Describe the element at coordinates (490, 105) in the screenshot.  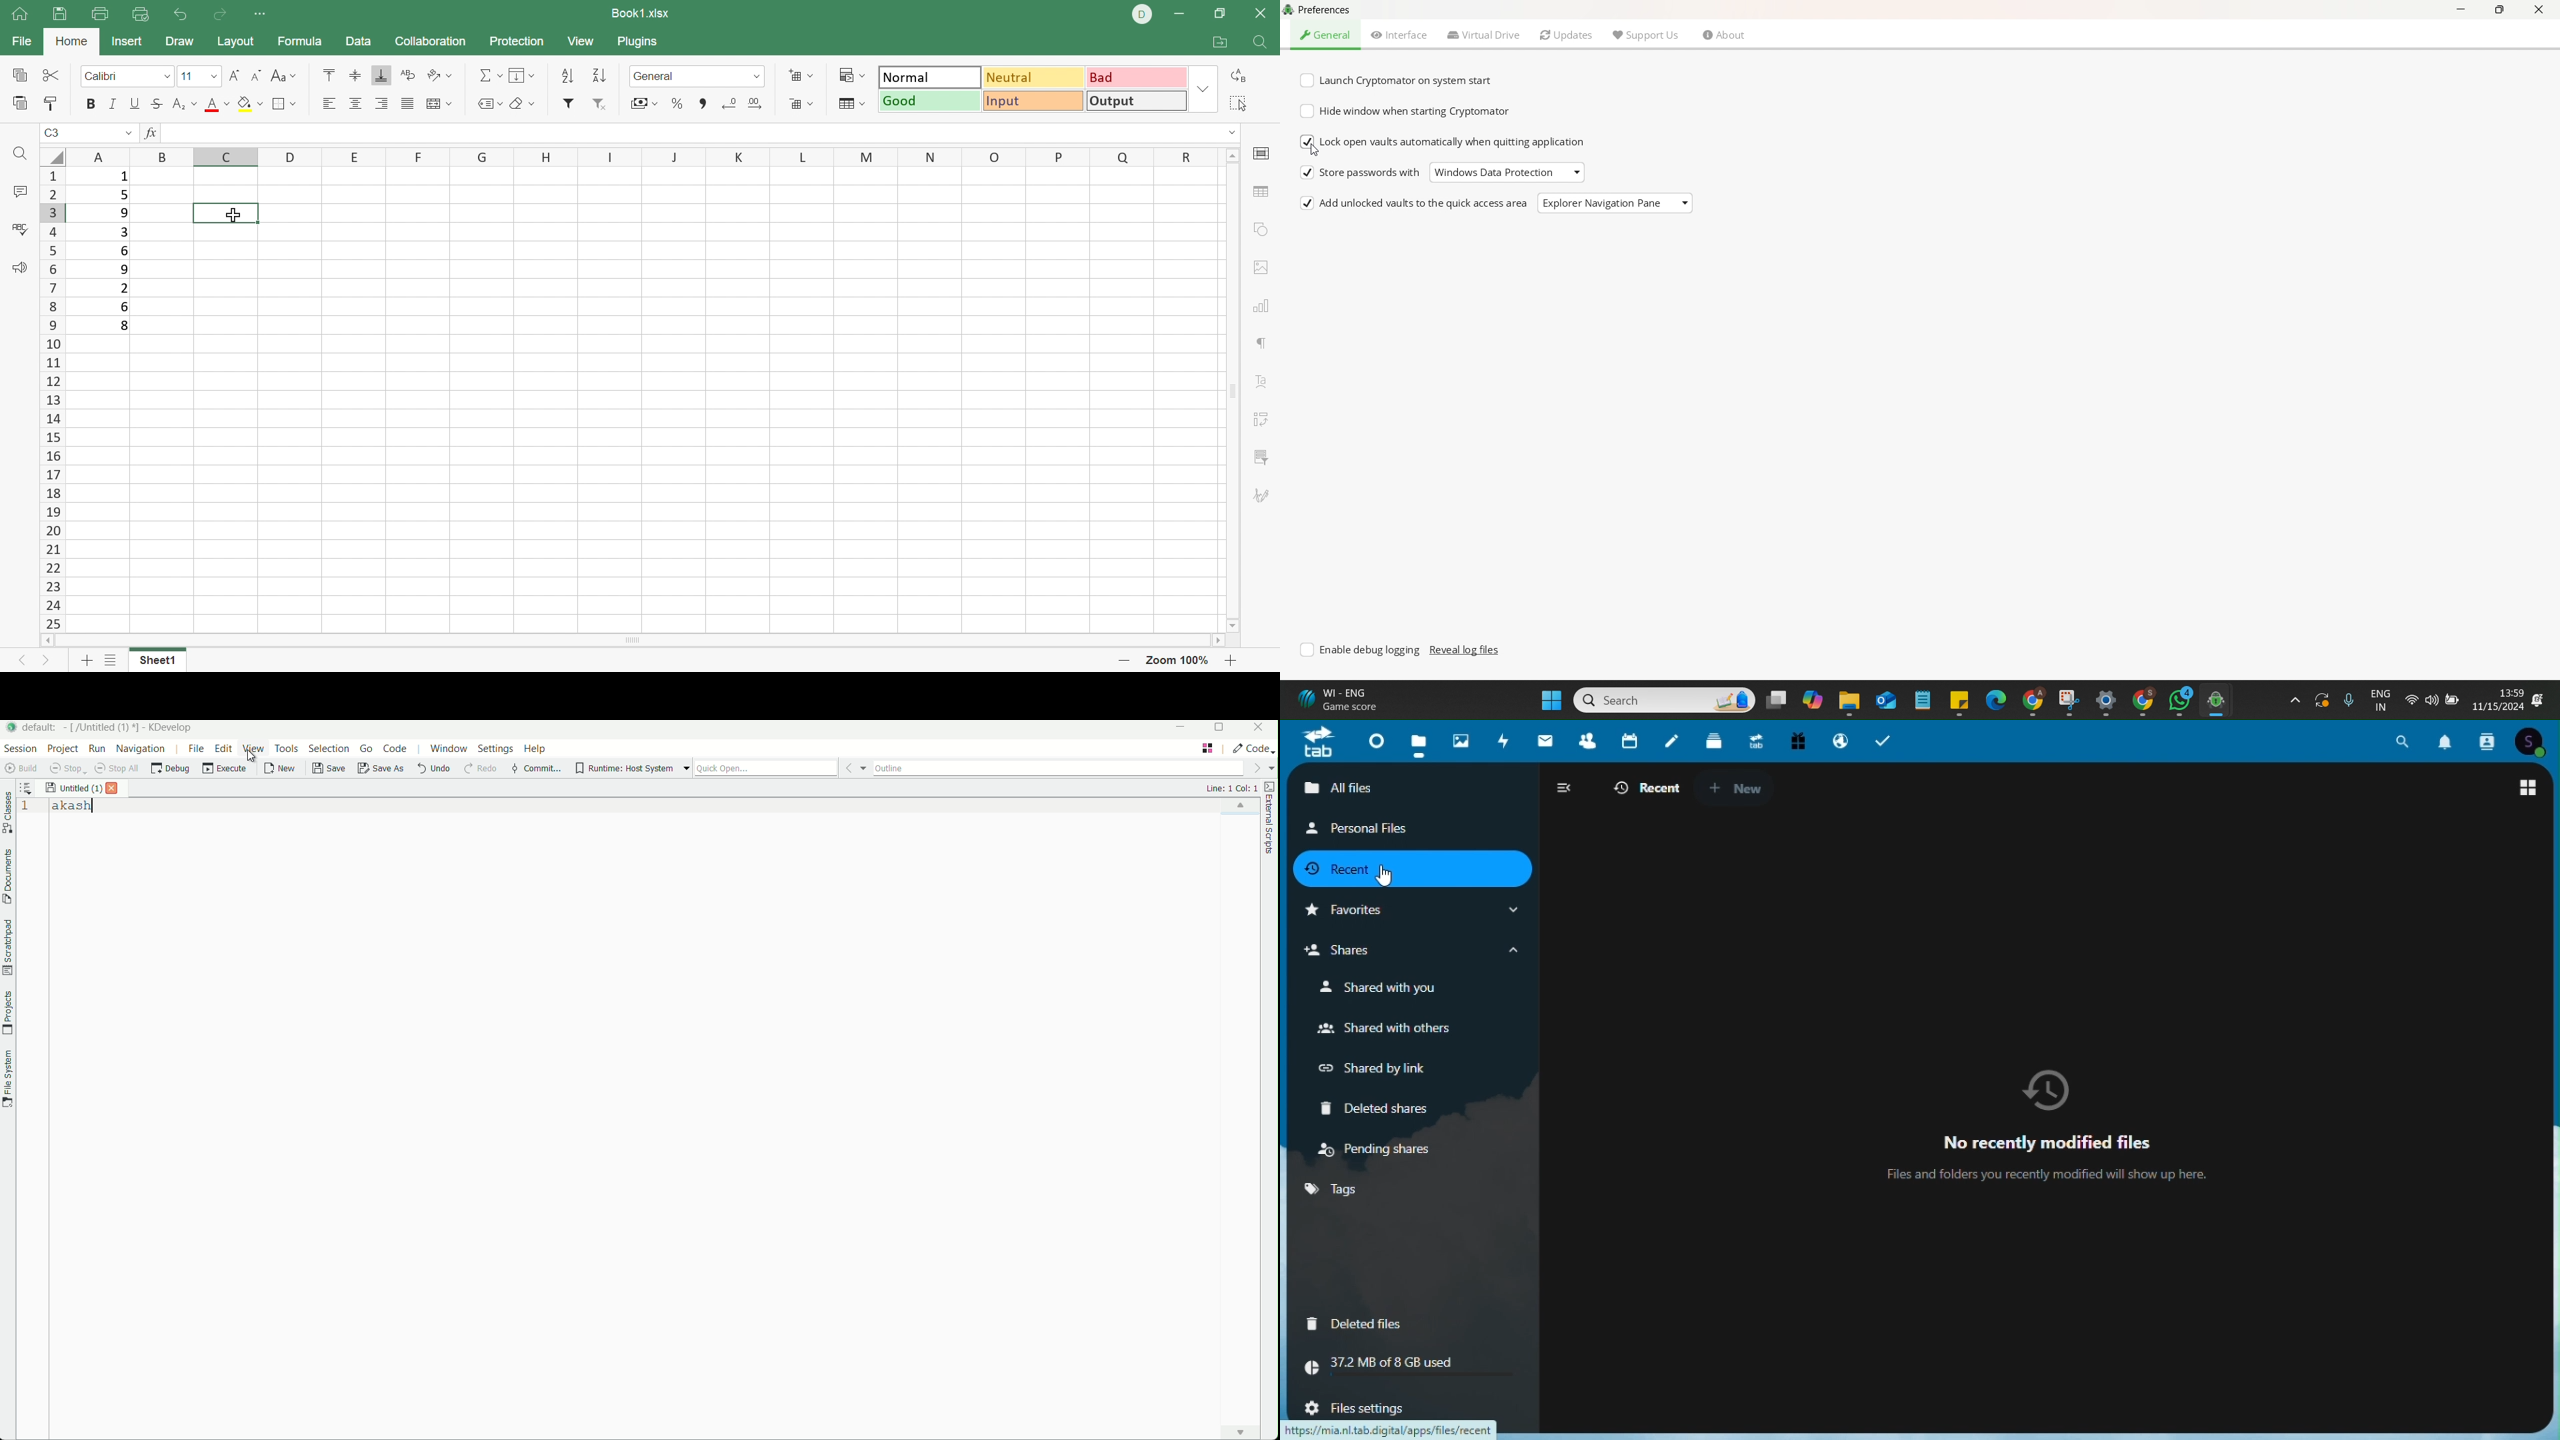
I see `Named ranges` at that location.